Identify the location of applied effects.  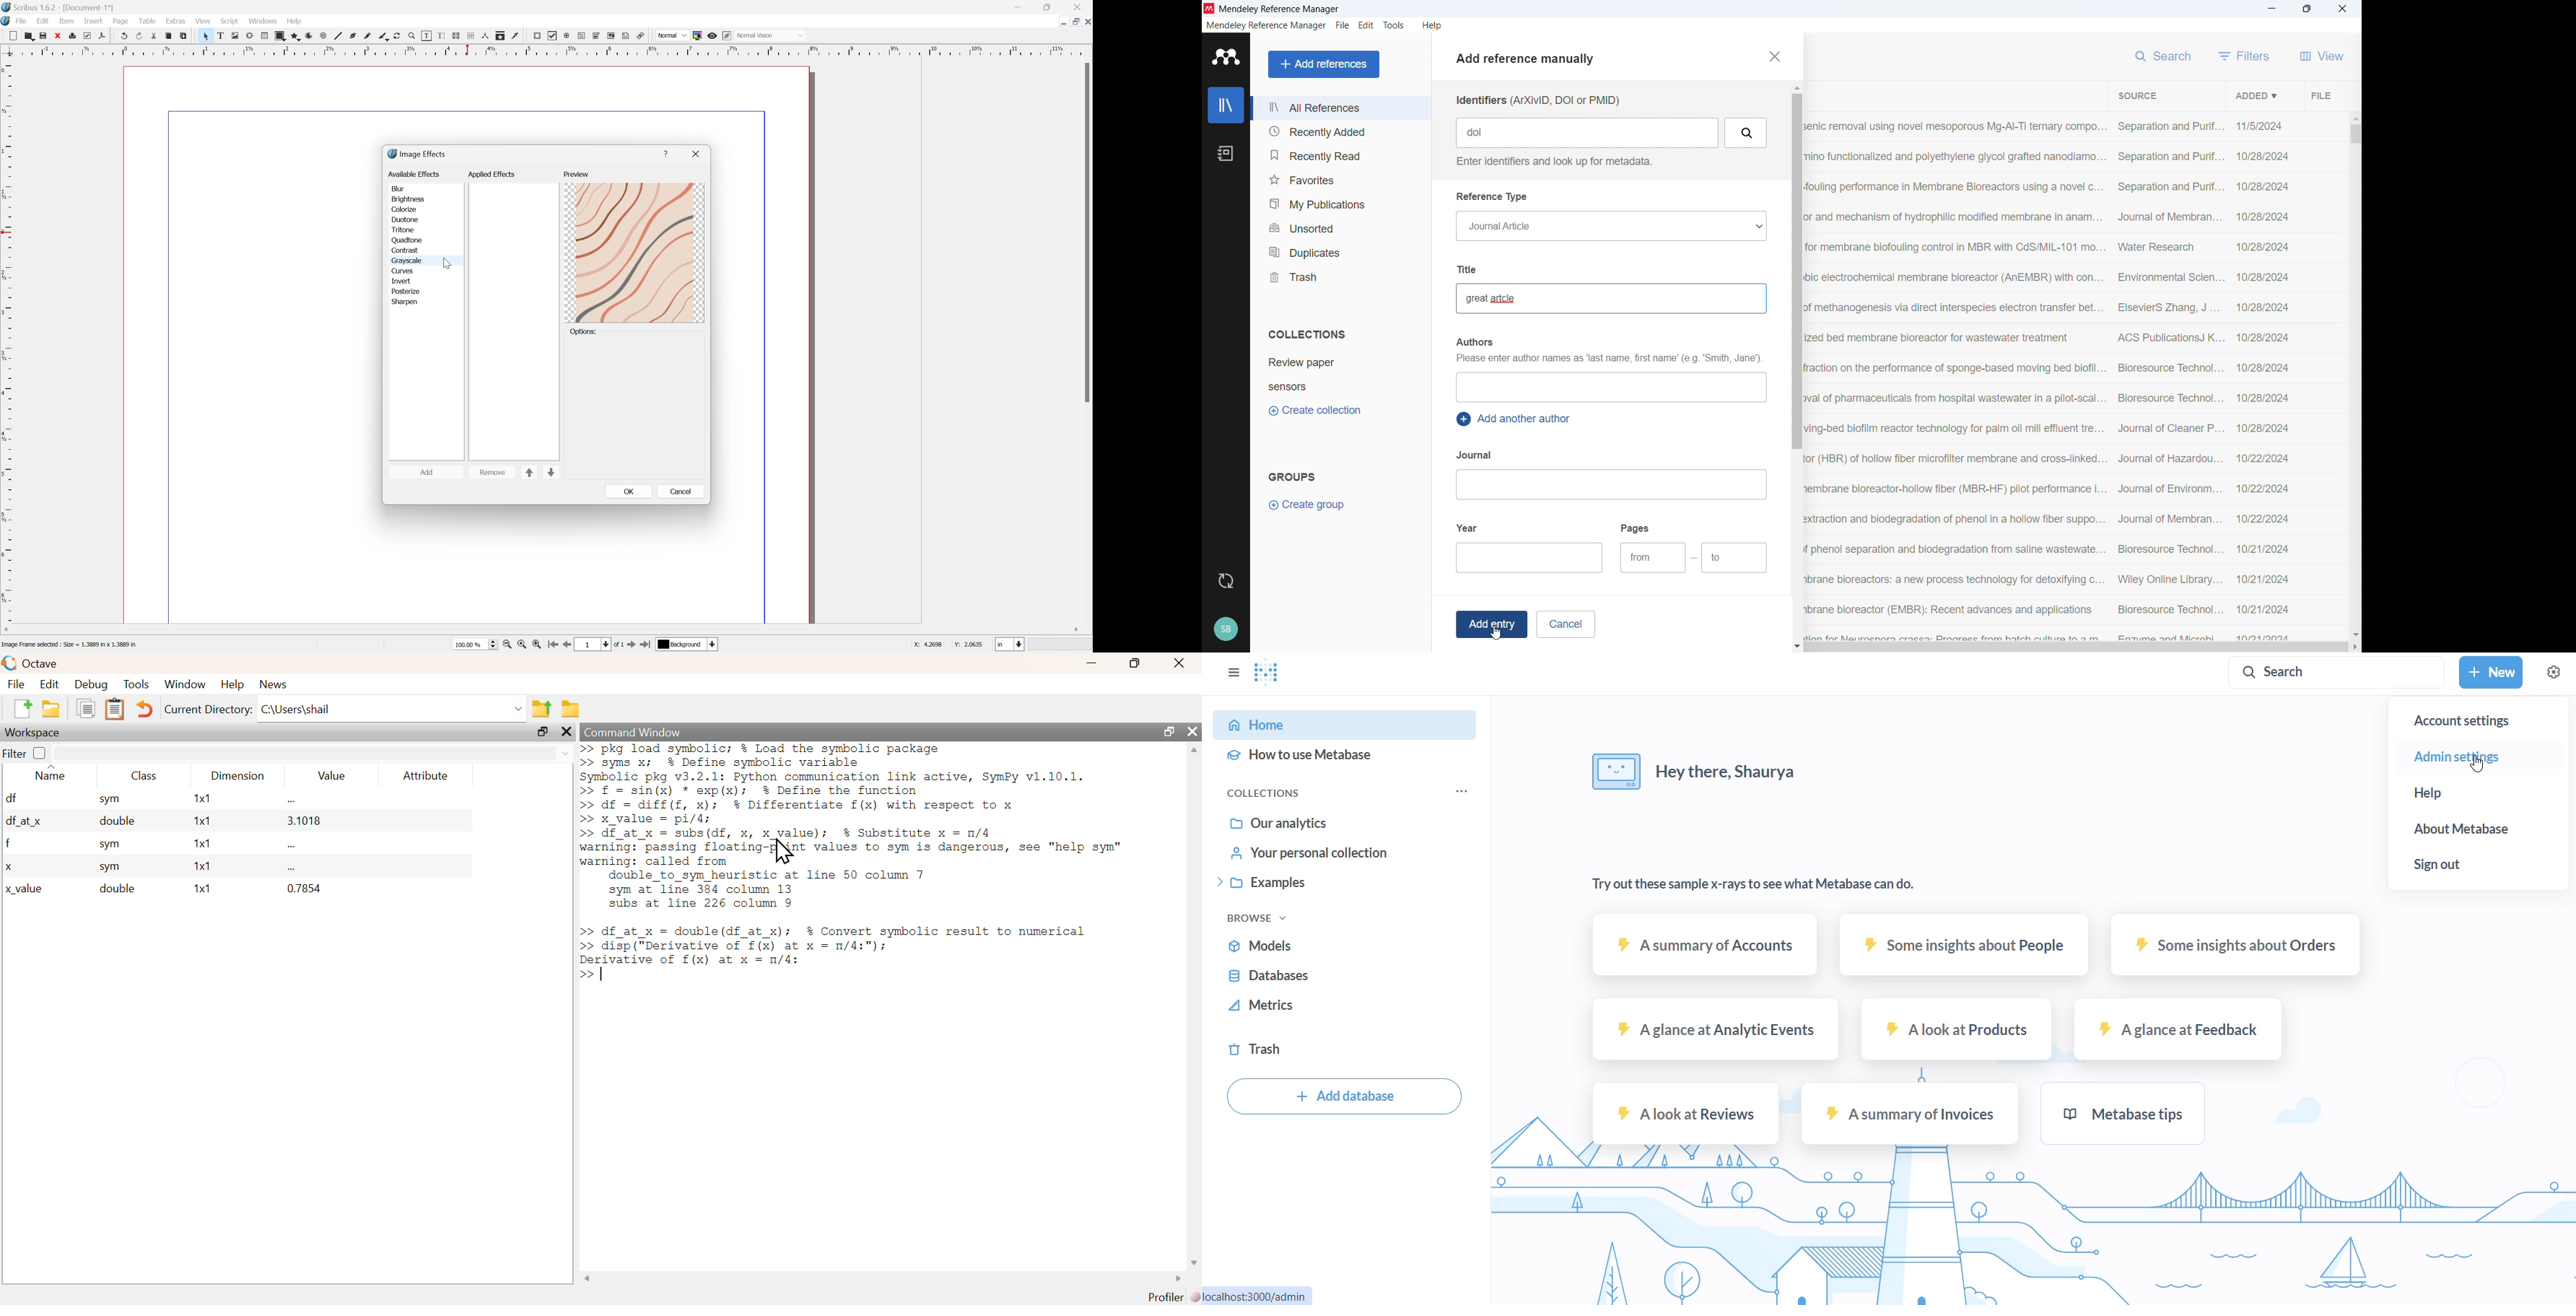
(493, 174).